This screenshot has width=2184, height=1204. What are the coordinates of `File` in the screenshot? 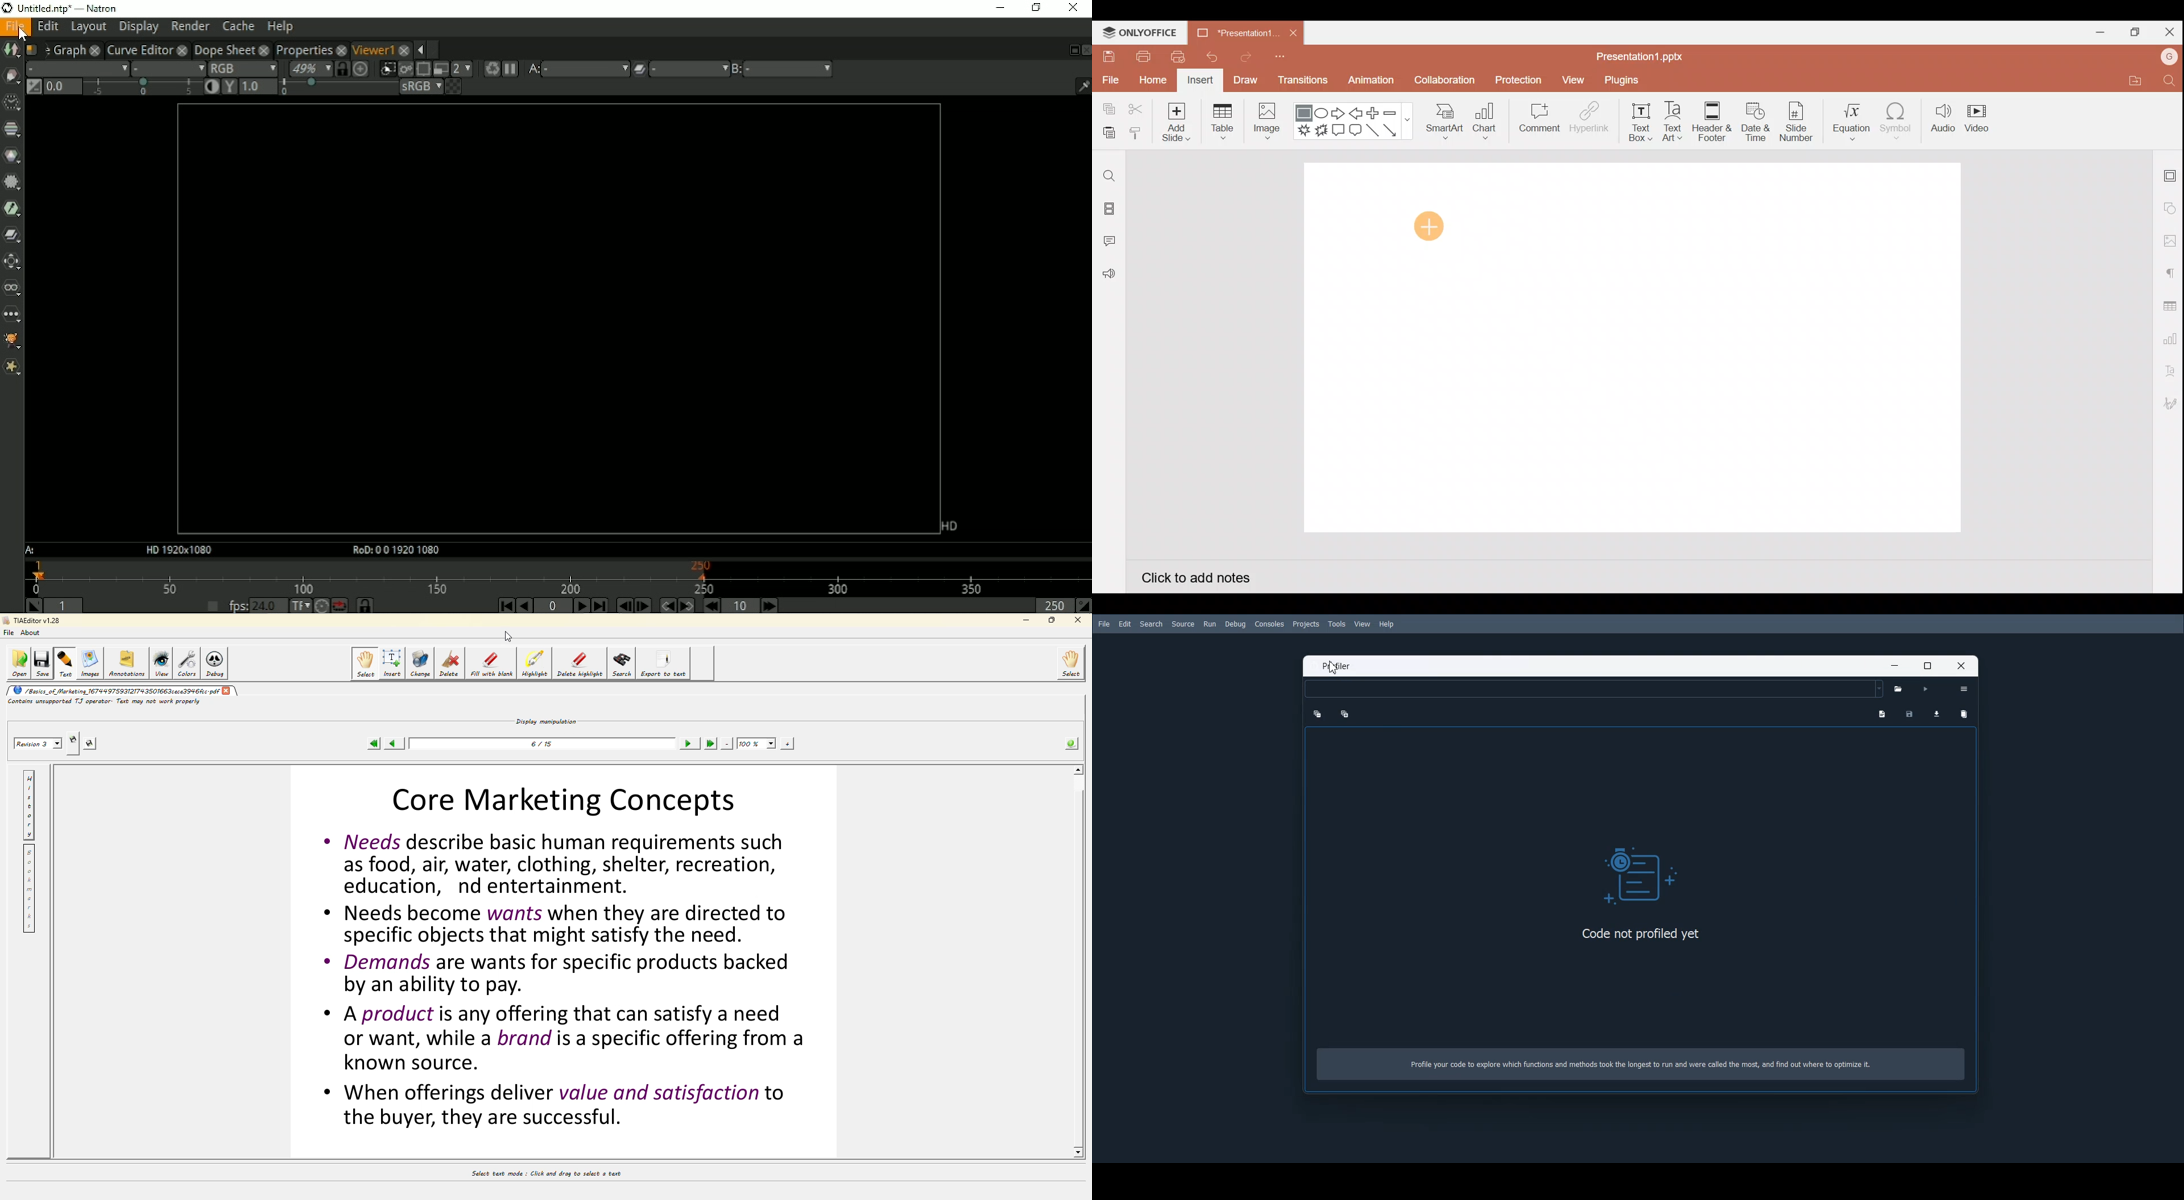 It's located at (1105, 624).